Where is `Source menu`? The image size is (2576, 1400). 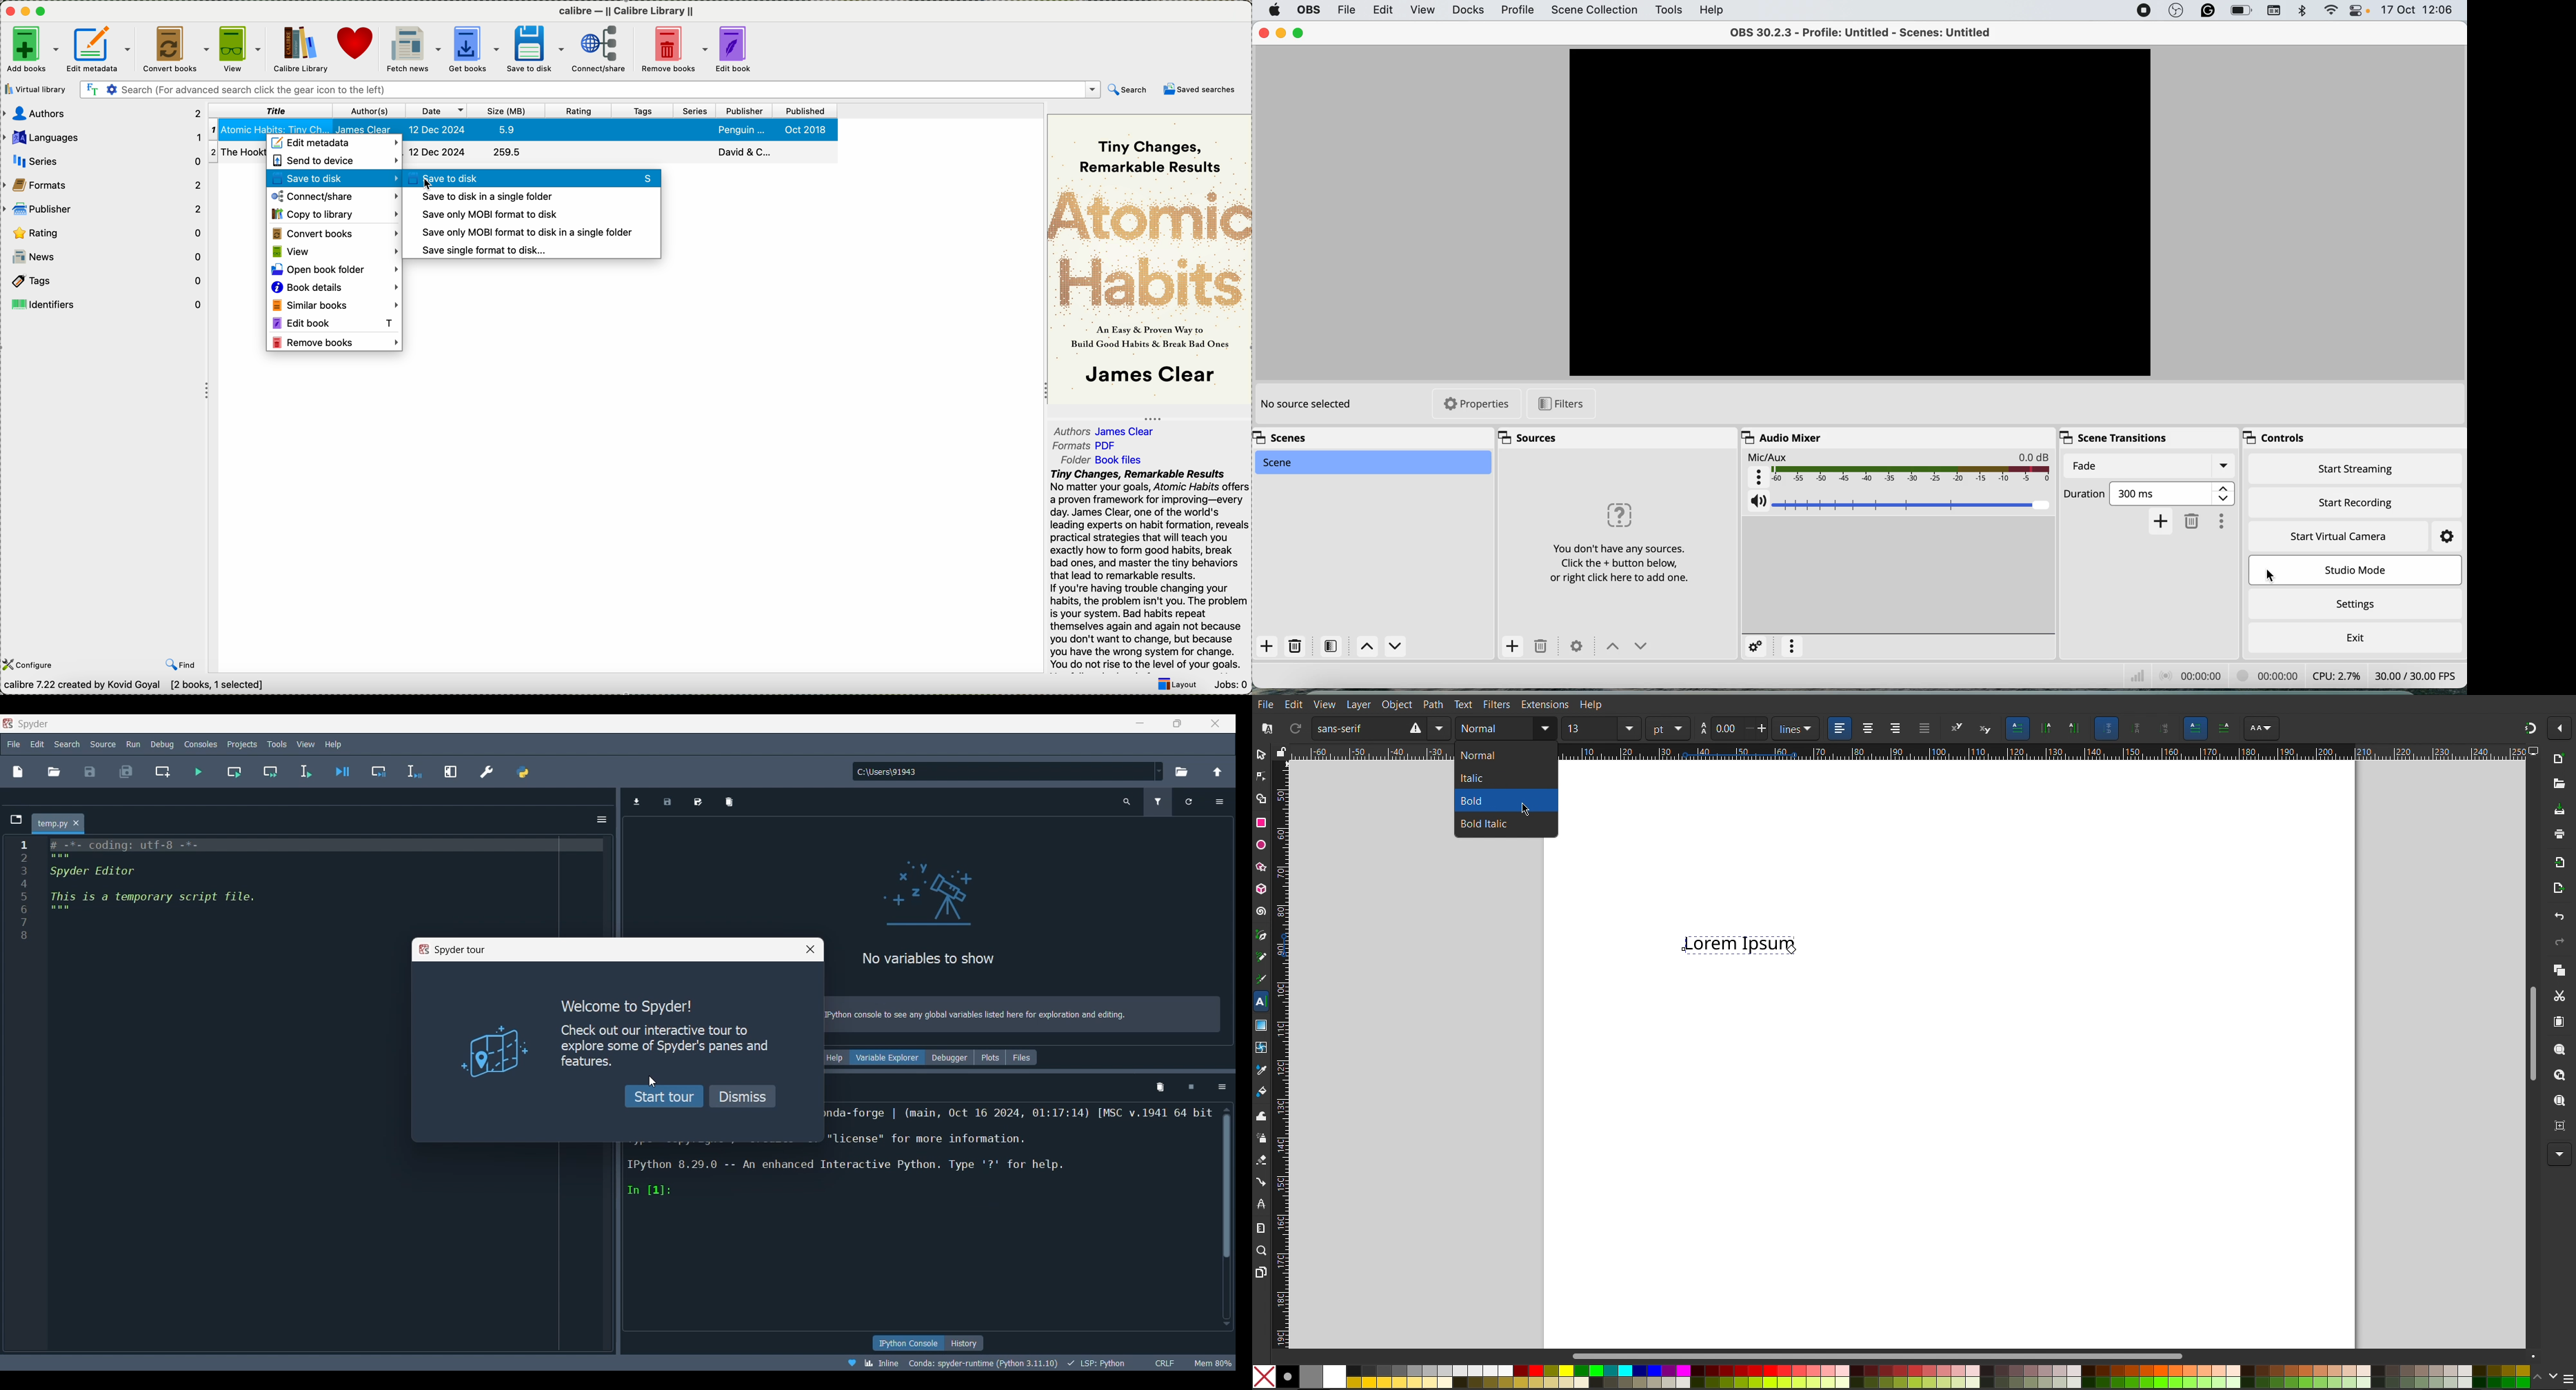
Source menu is located at coordinates (103, 745).